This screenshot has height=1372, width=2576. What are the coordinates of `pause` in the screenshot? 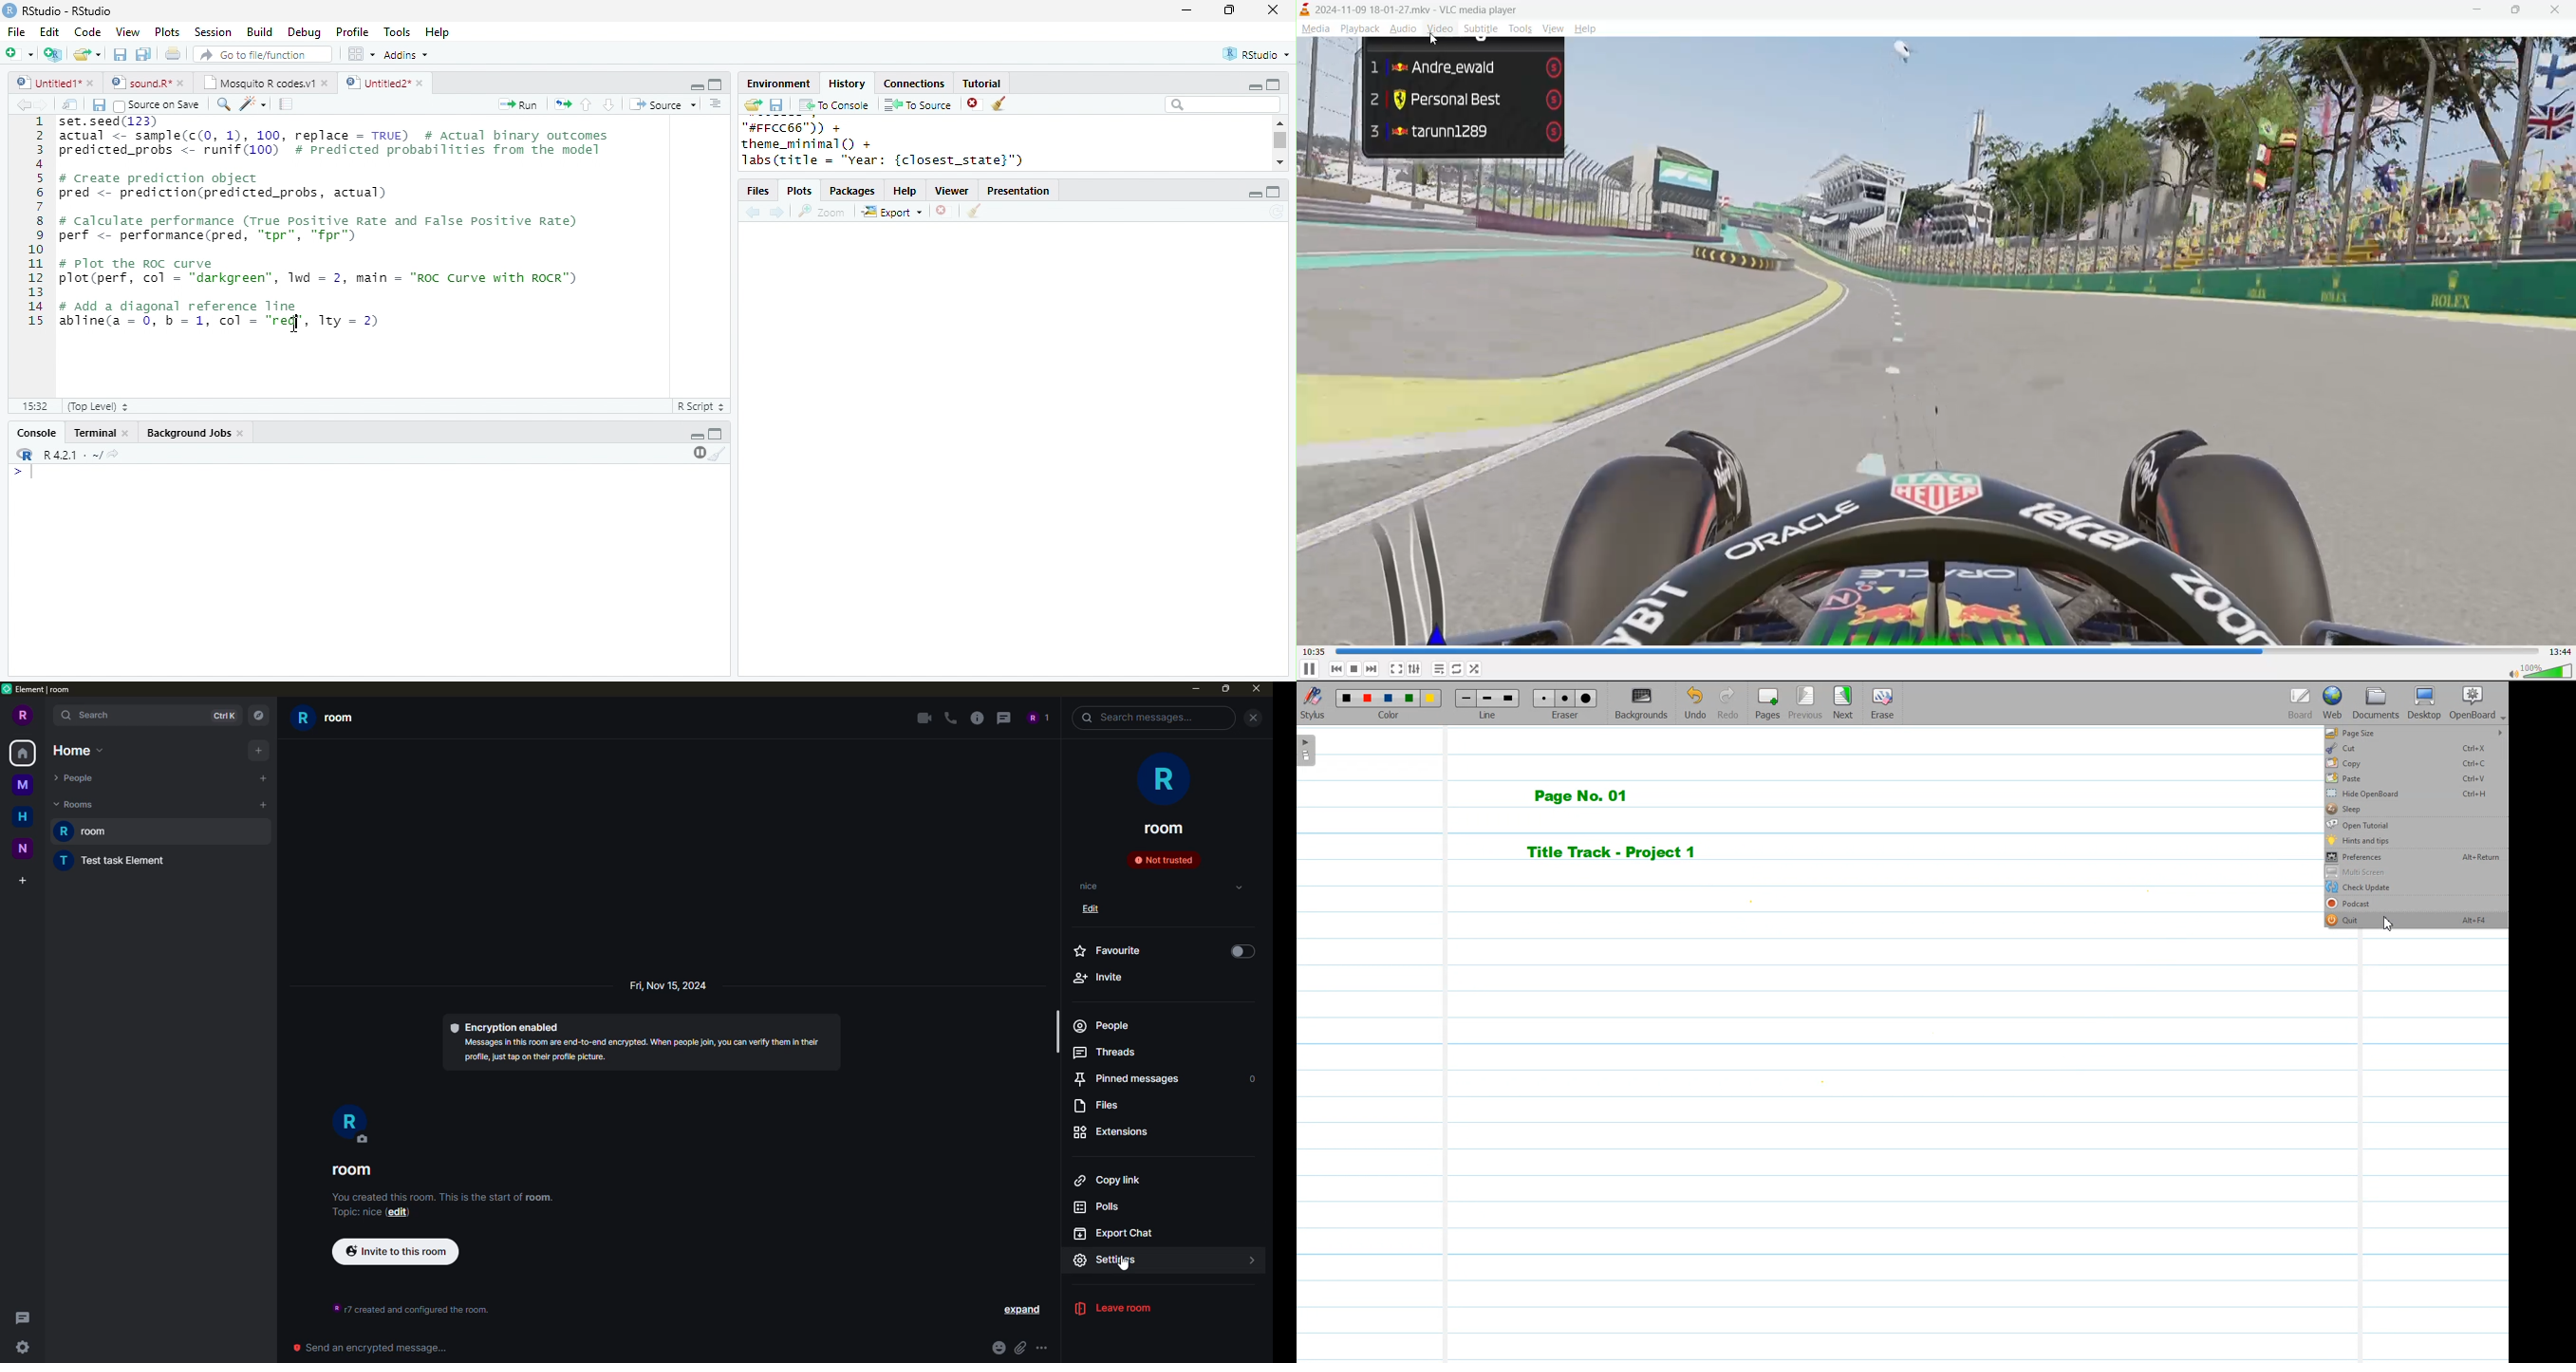 It's located at (698, 453).